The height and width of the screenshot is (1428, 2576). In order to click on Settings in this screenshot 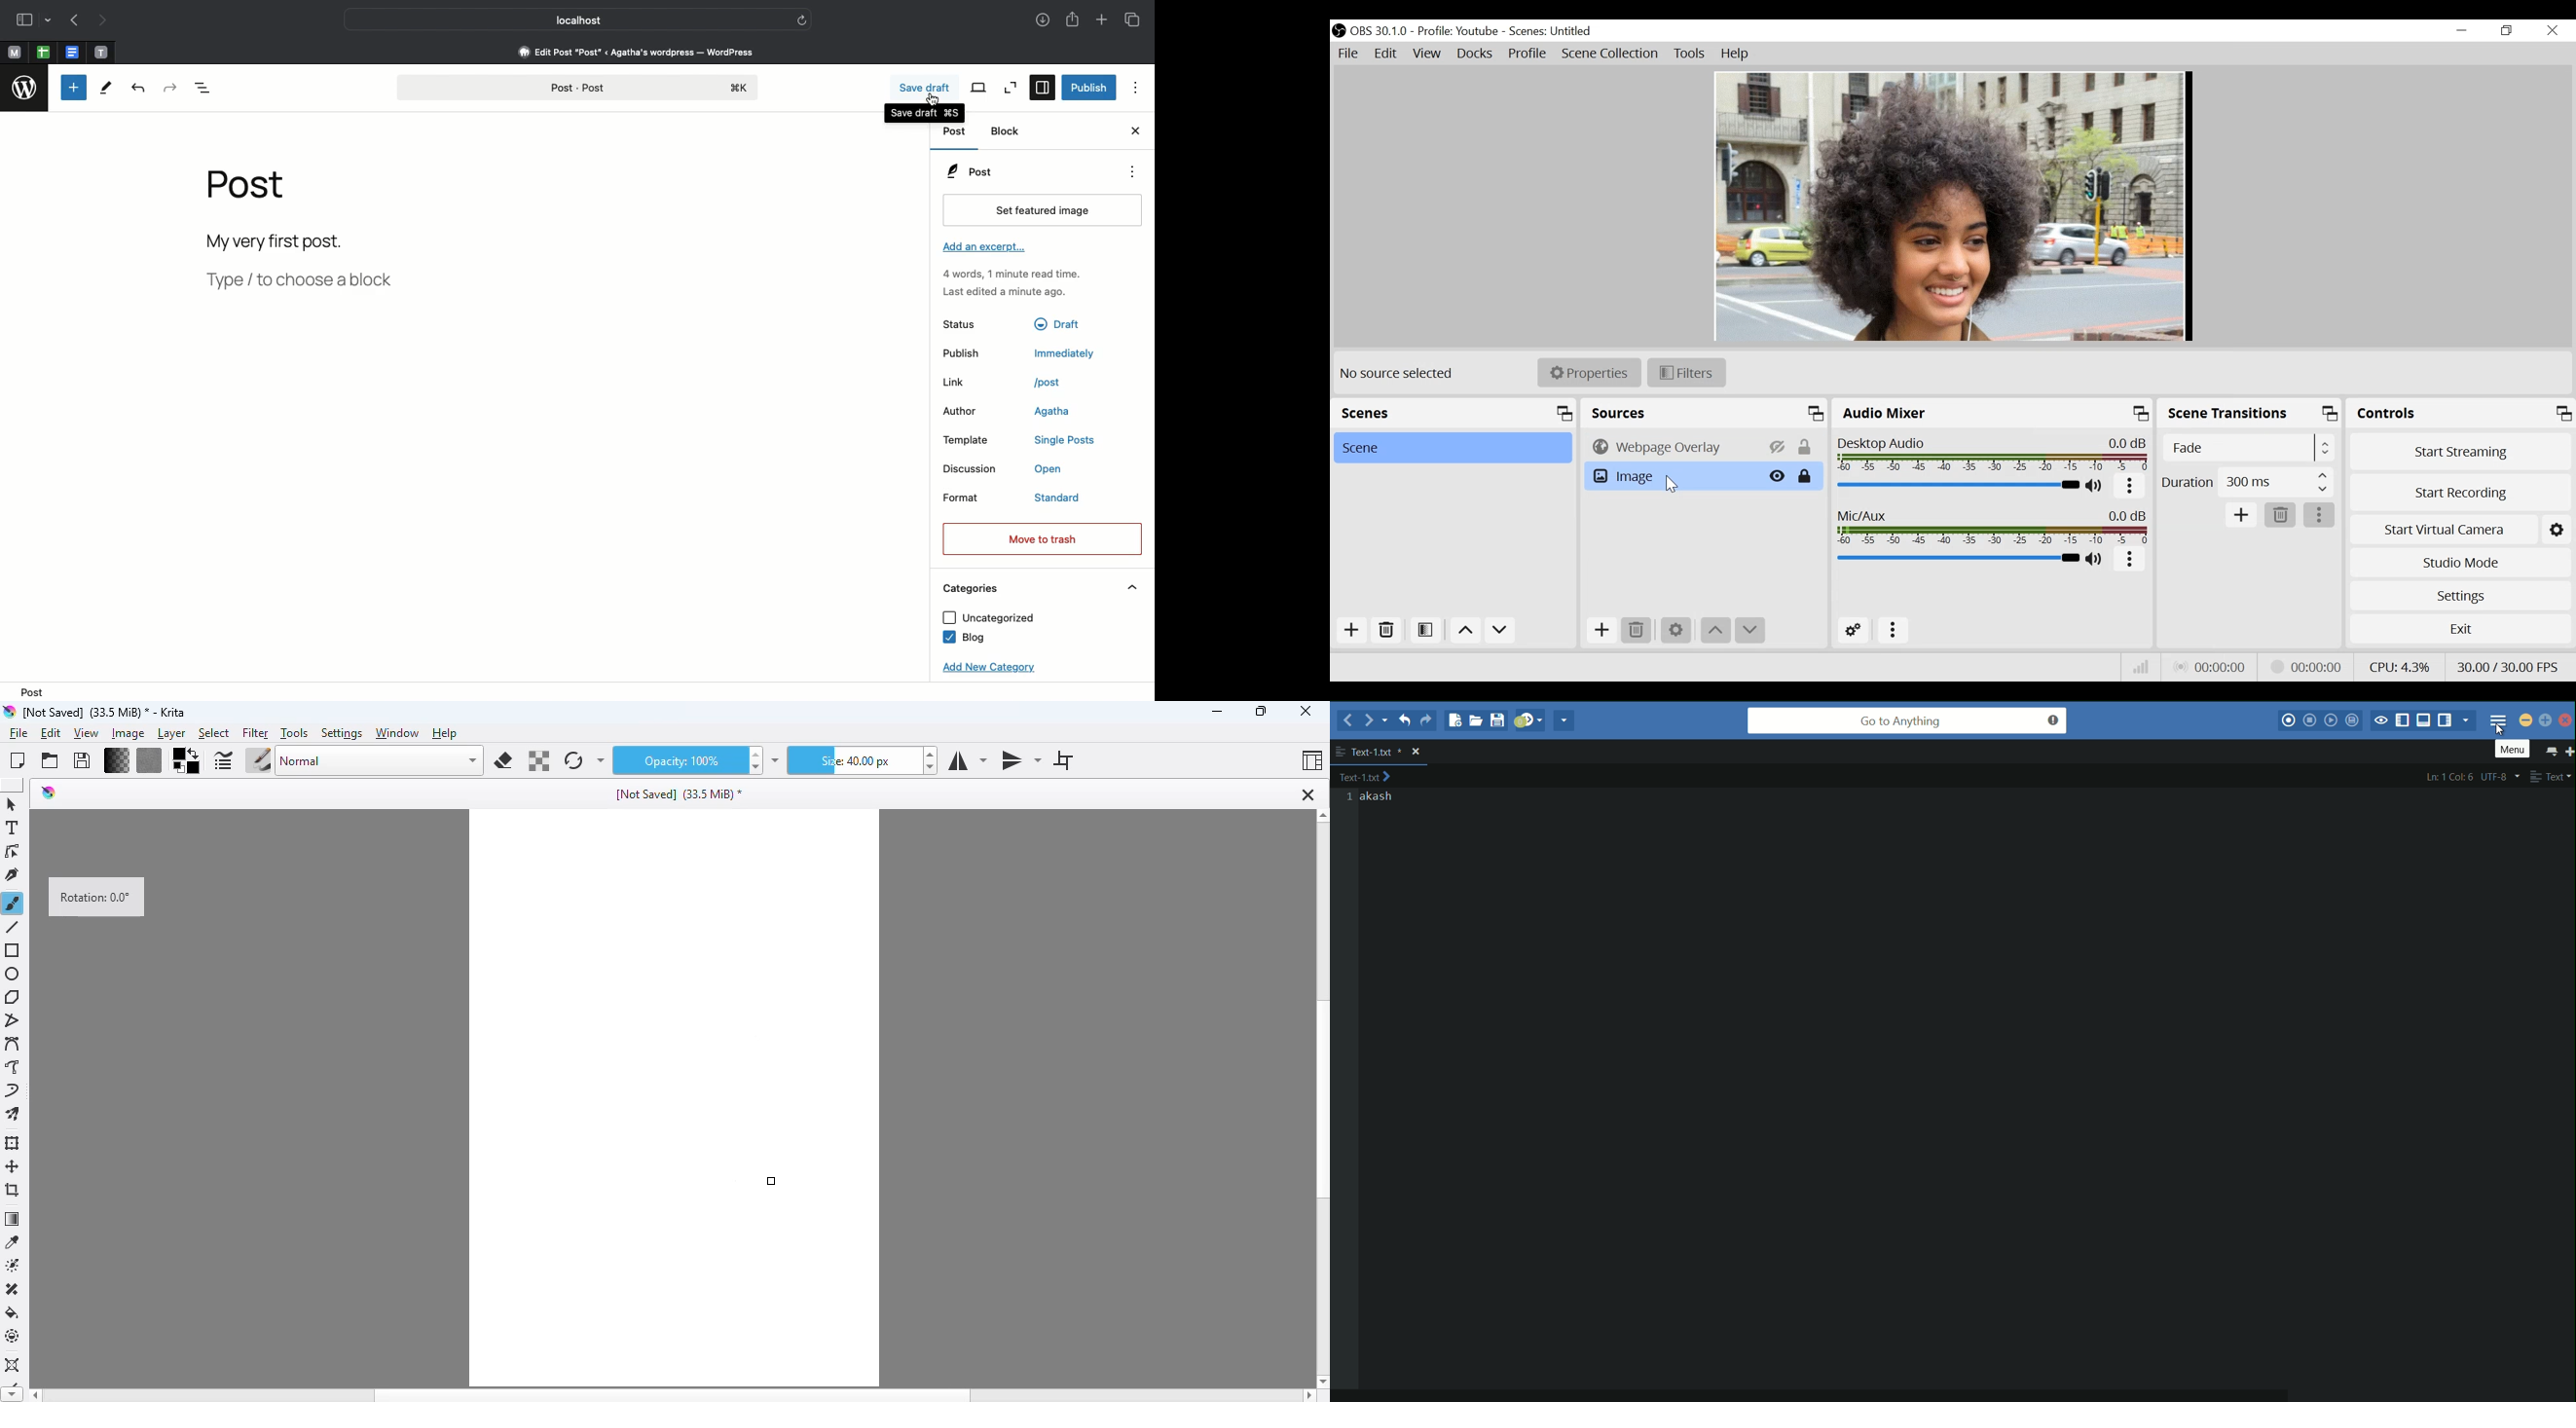, I will do `click(1676, 630)`.